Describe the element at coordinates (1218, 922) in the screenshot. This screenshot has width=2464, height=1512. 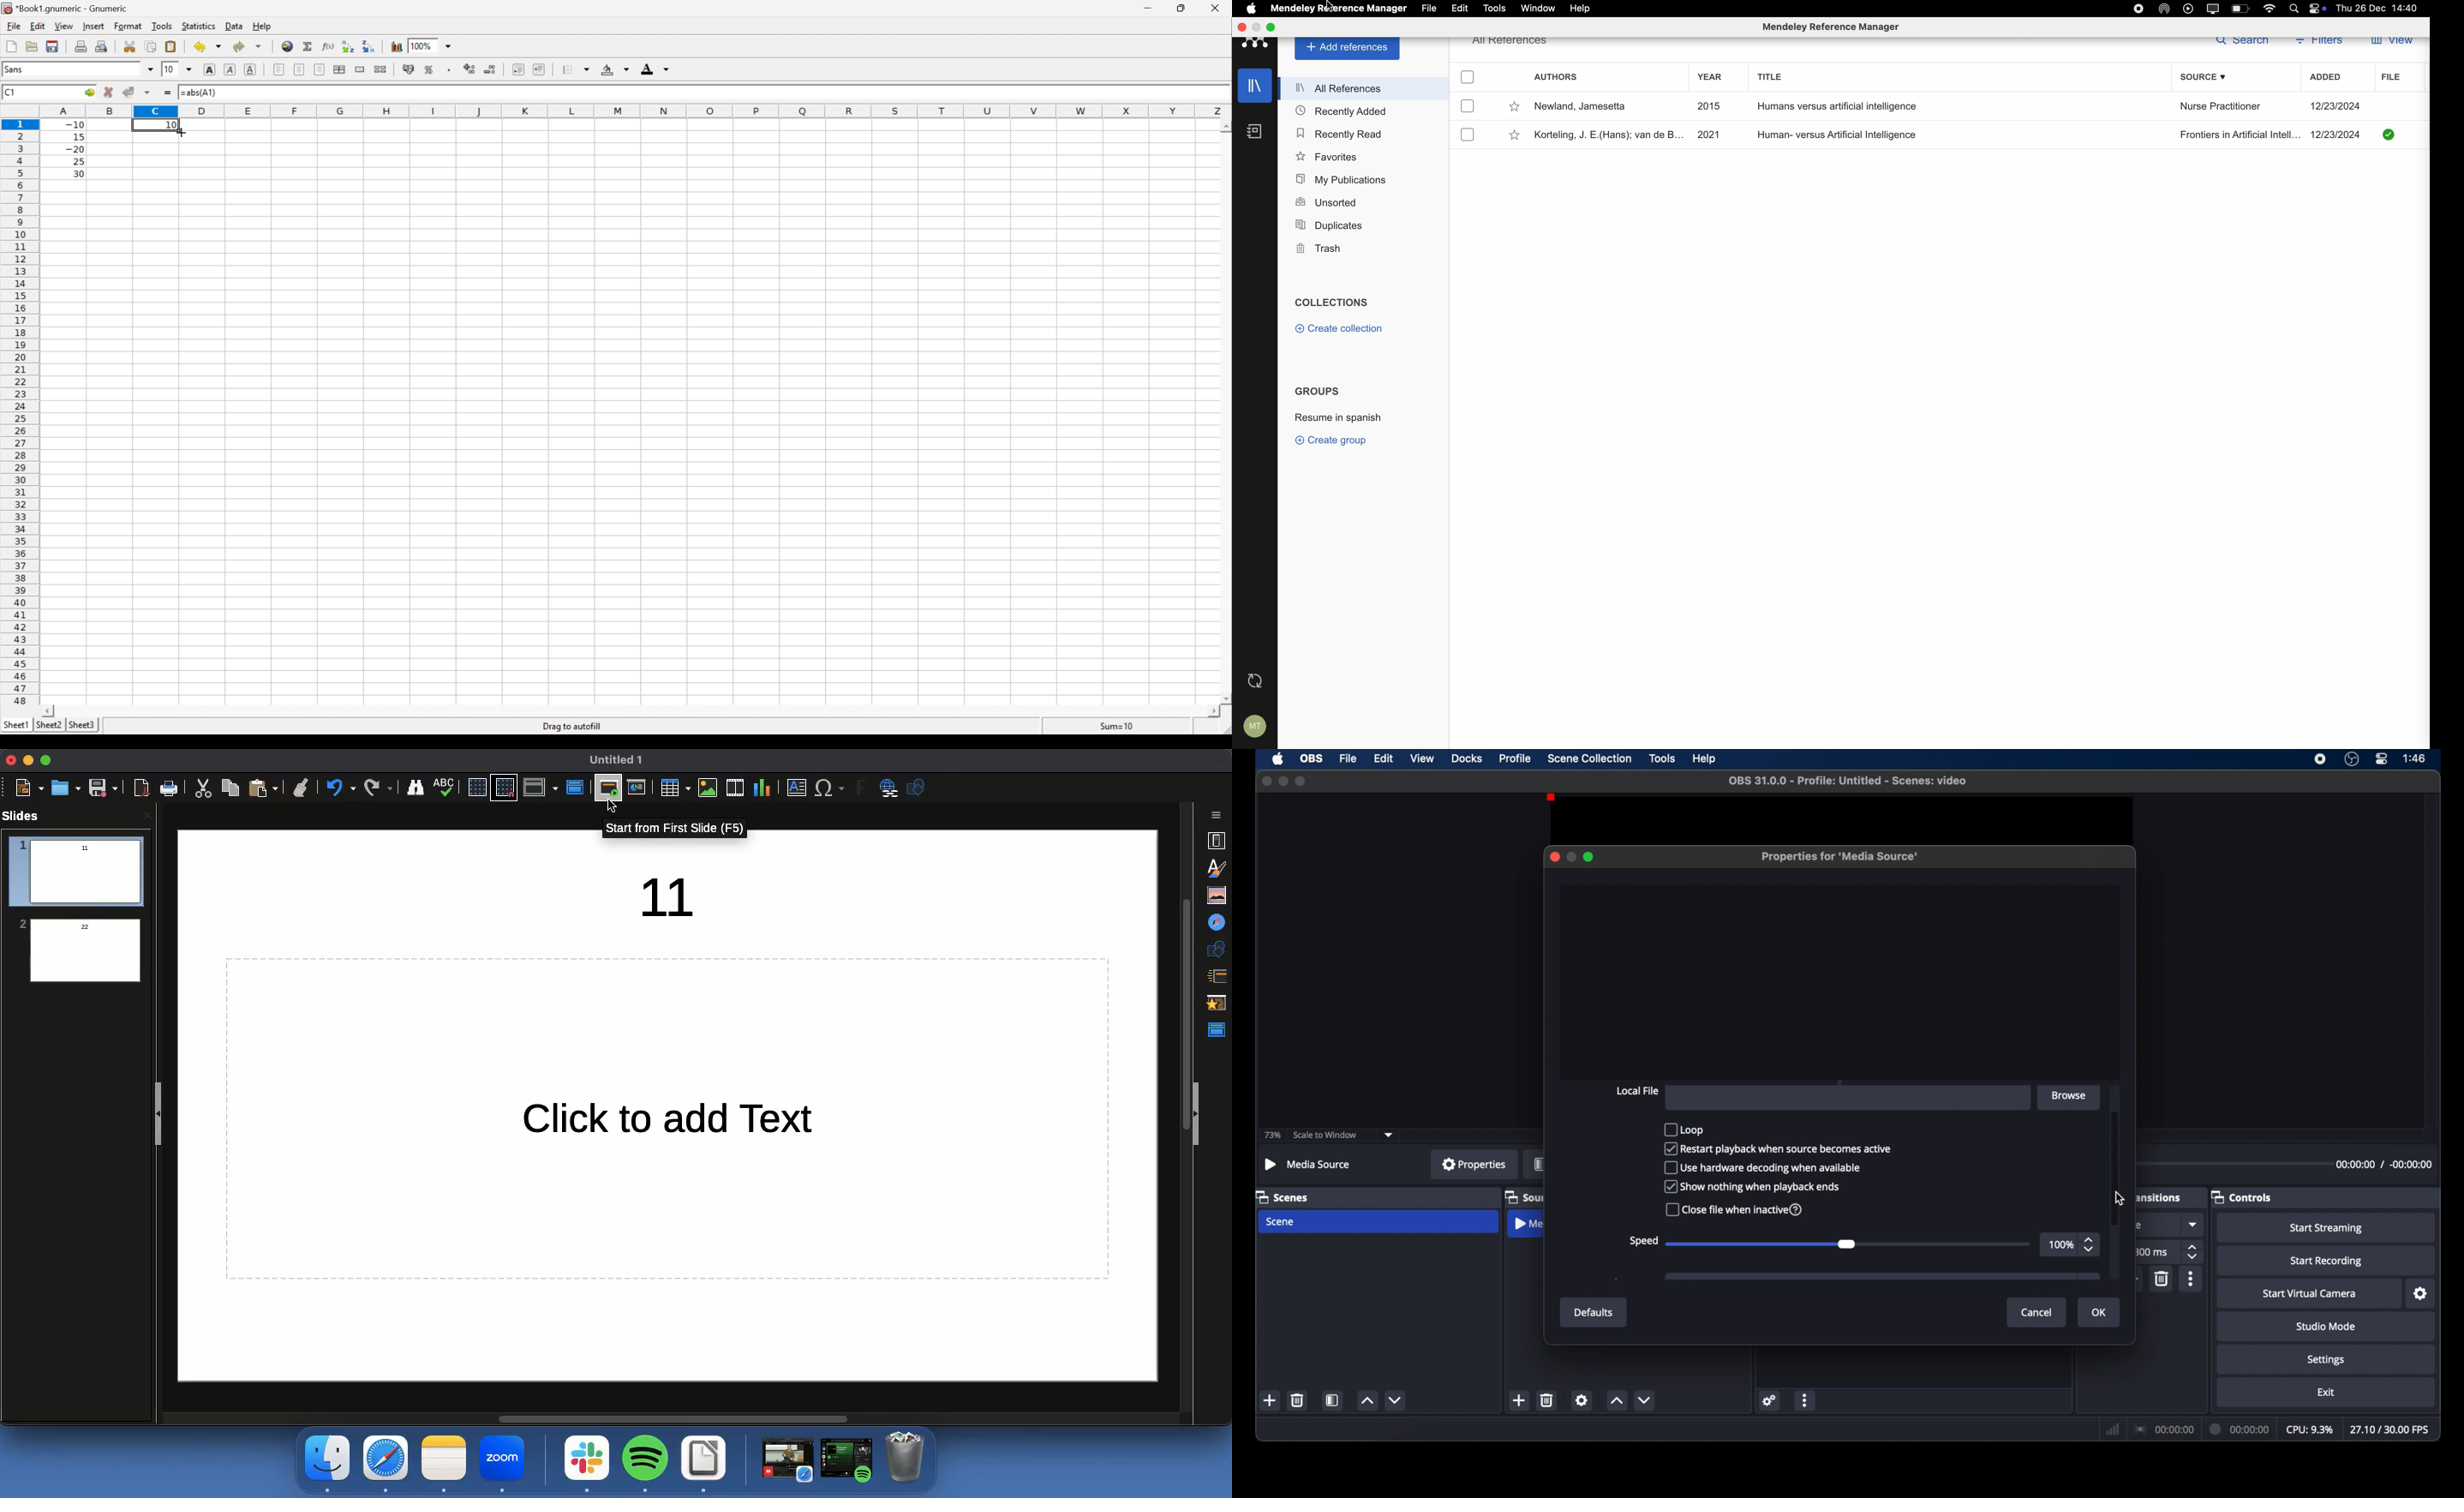
I see `Navigator` at that location.